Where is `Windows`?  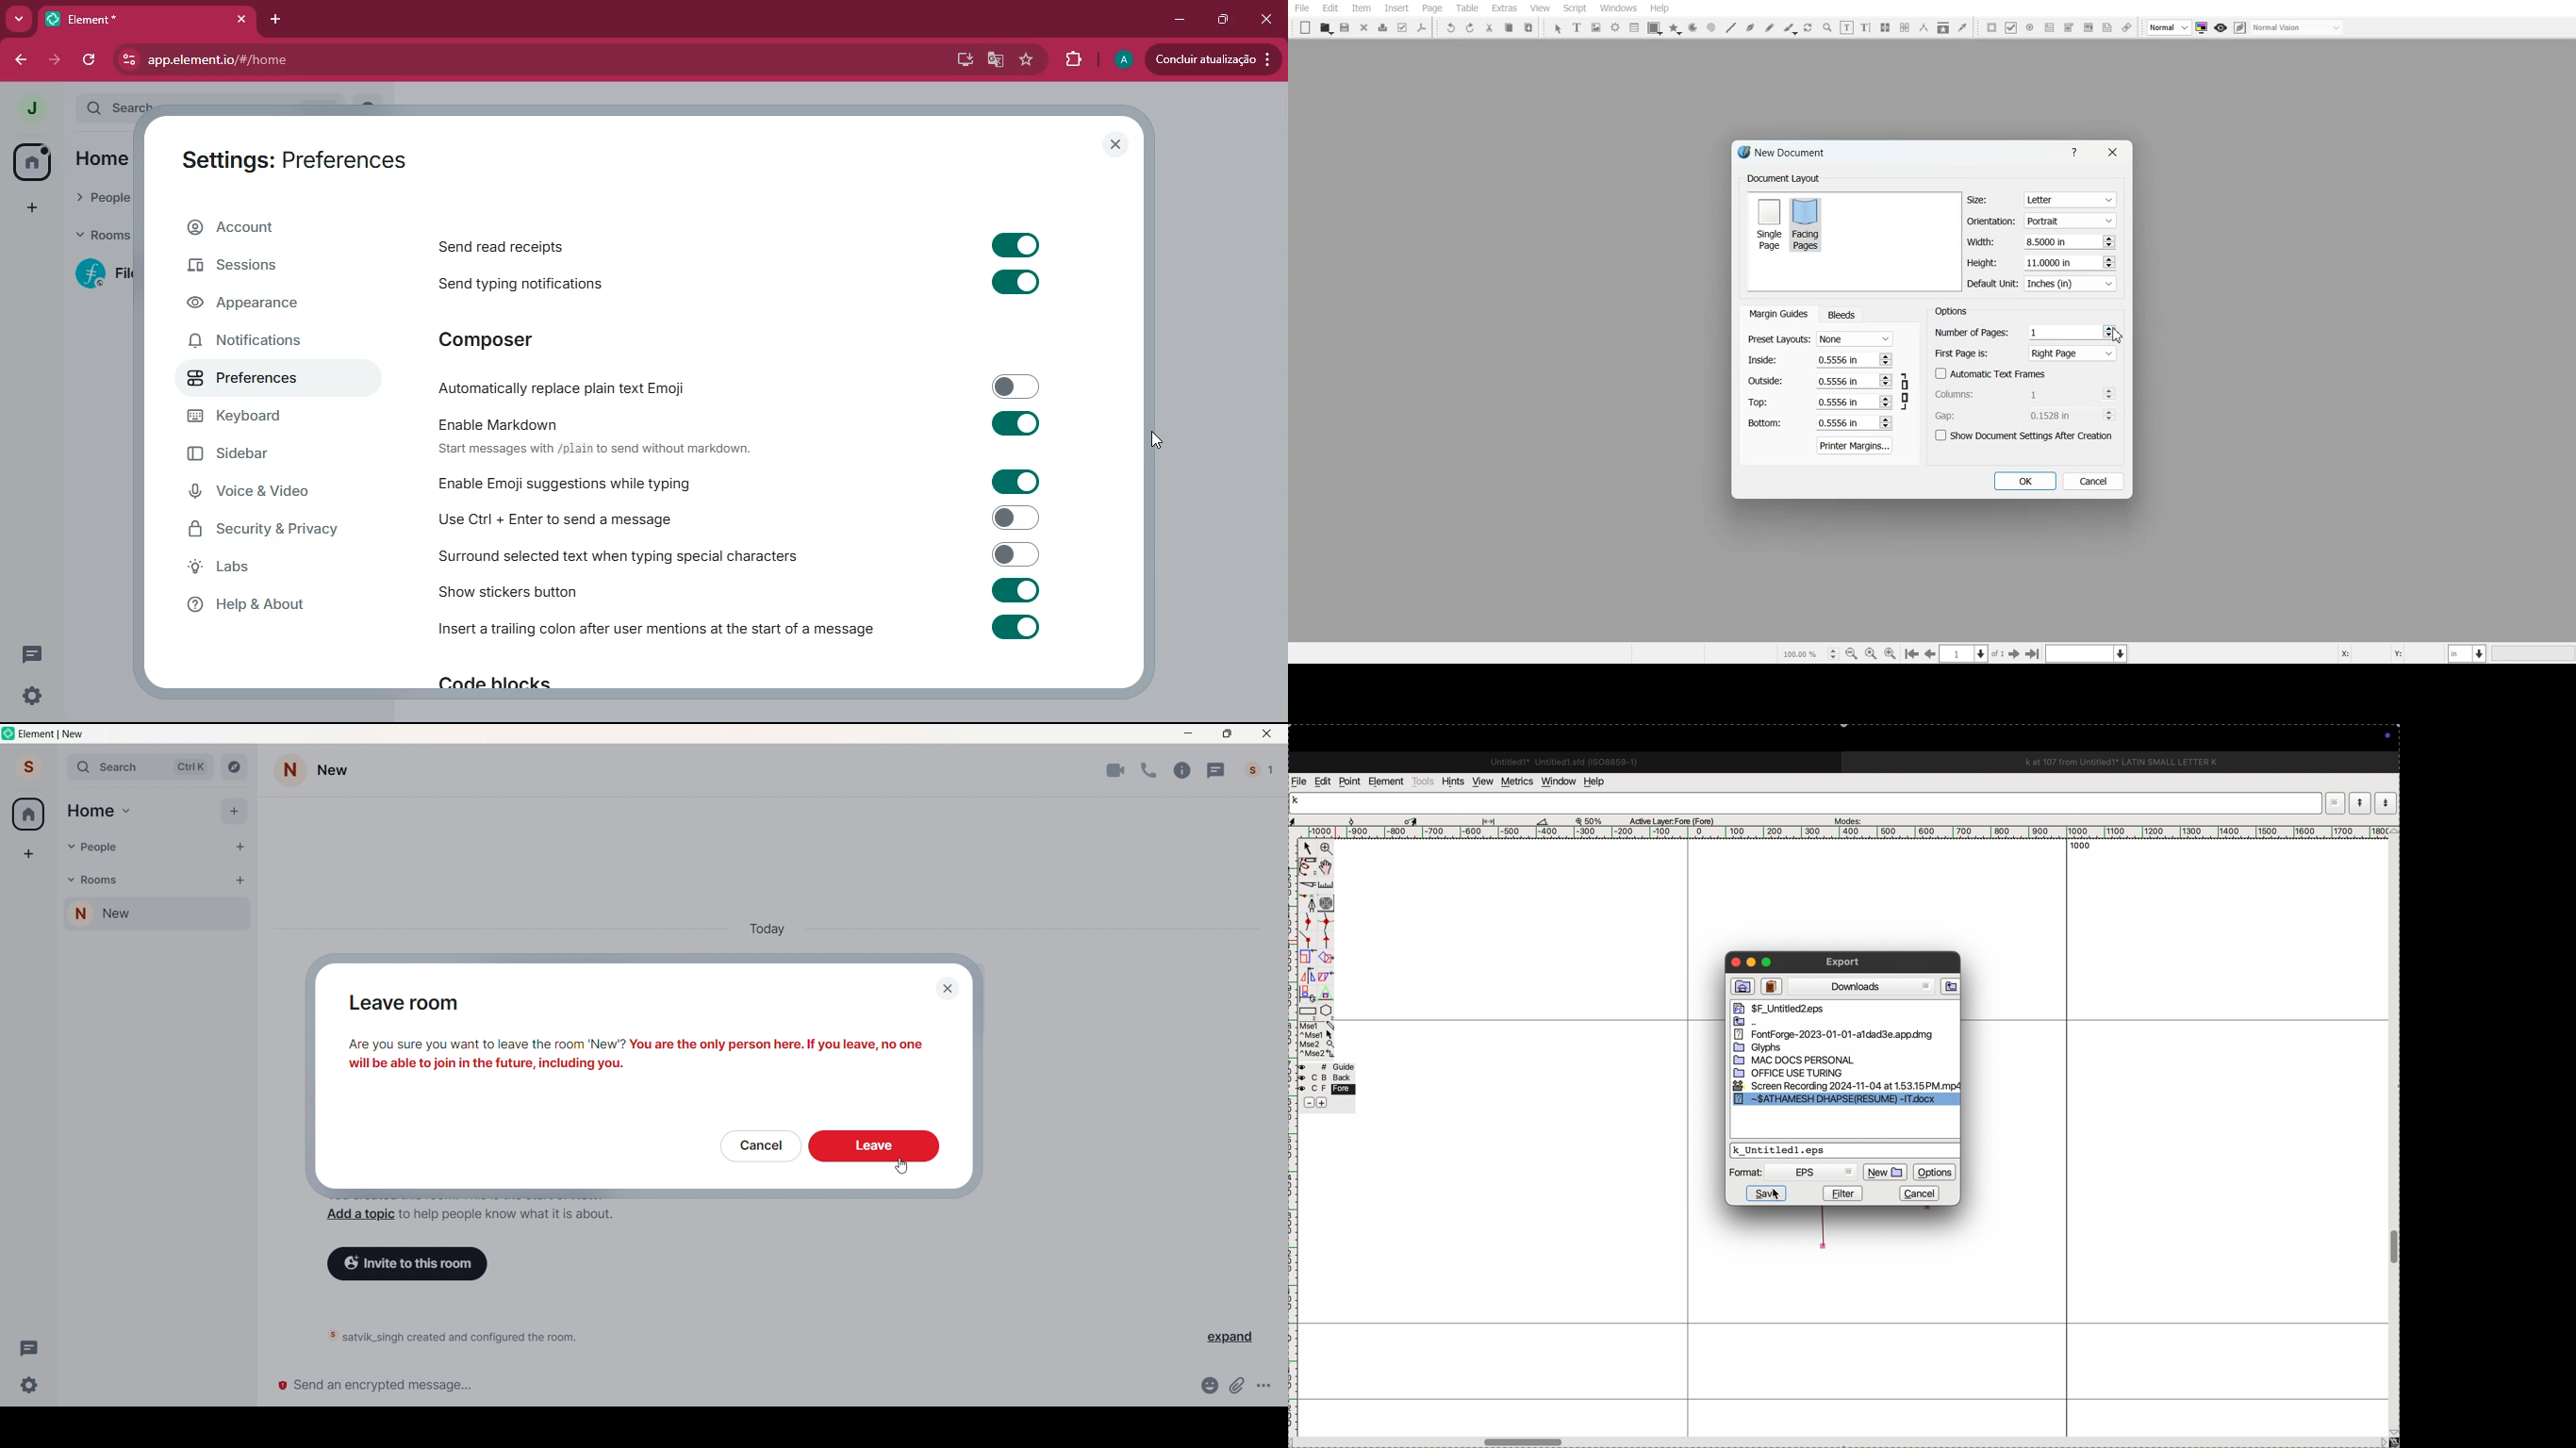
Windows is located at coordinates (1619, 8).